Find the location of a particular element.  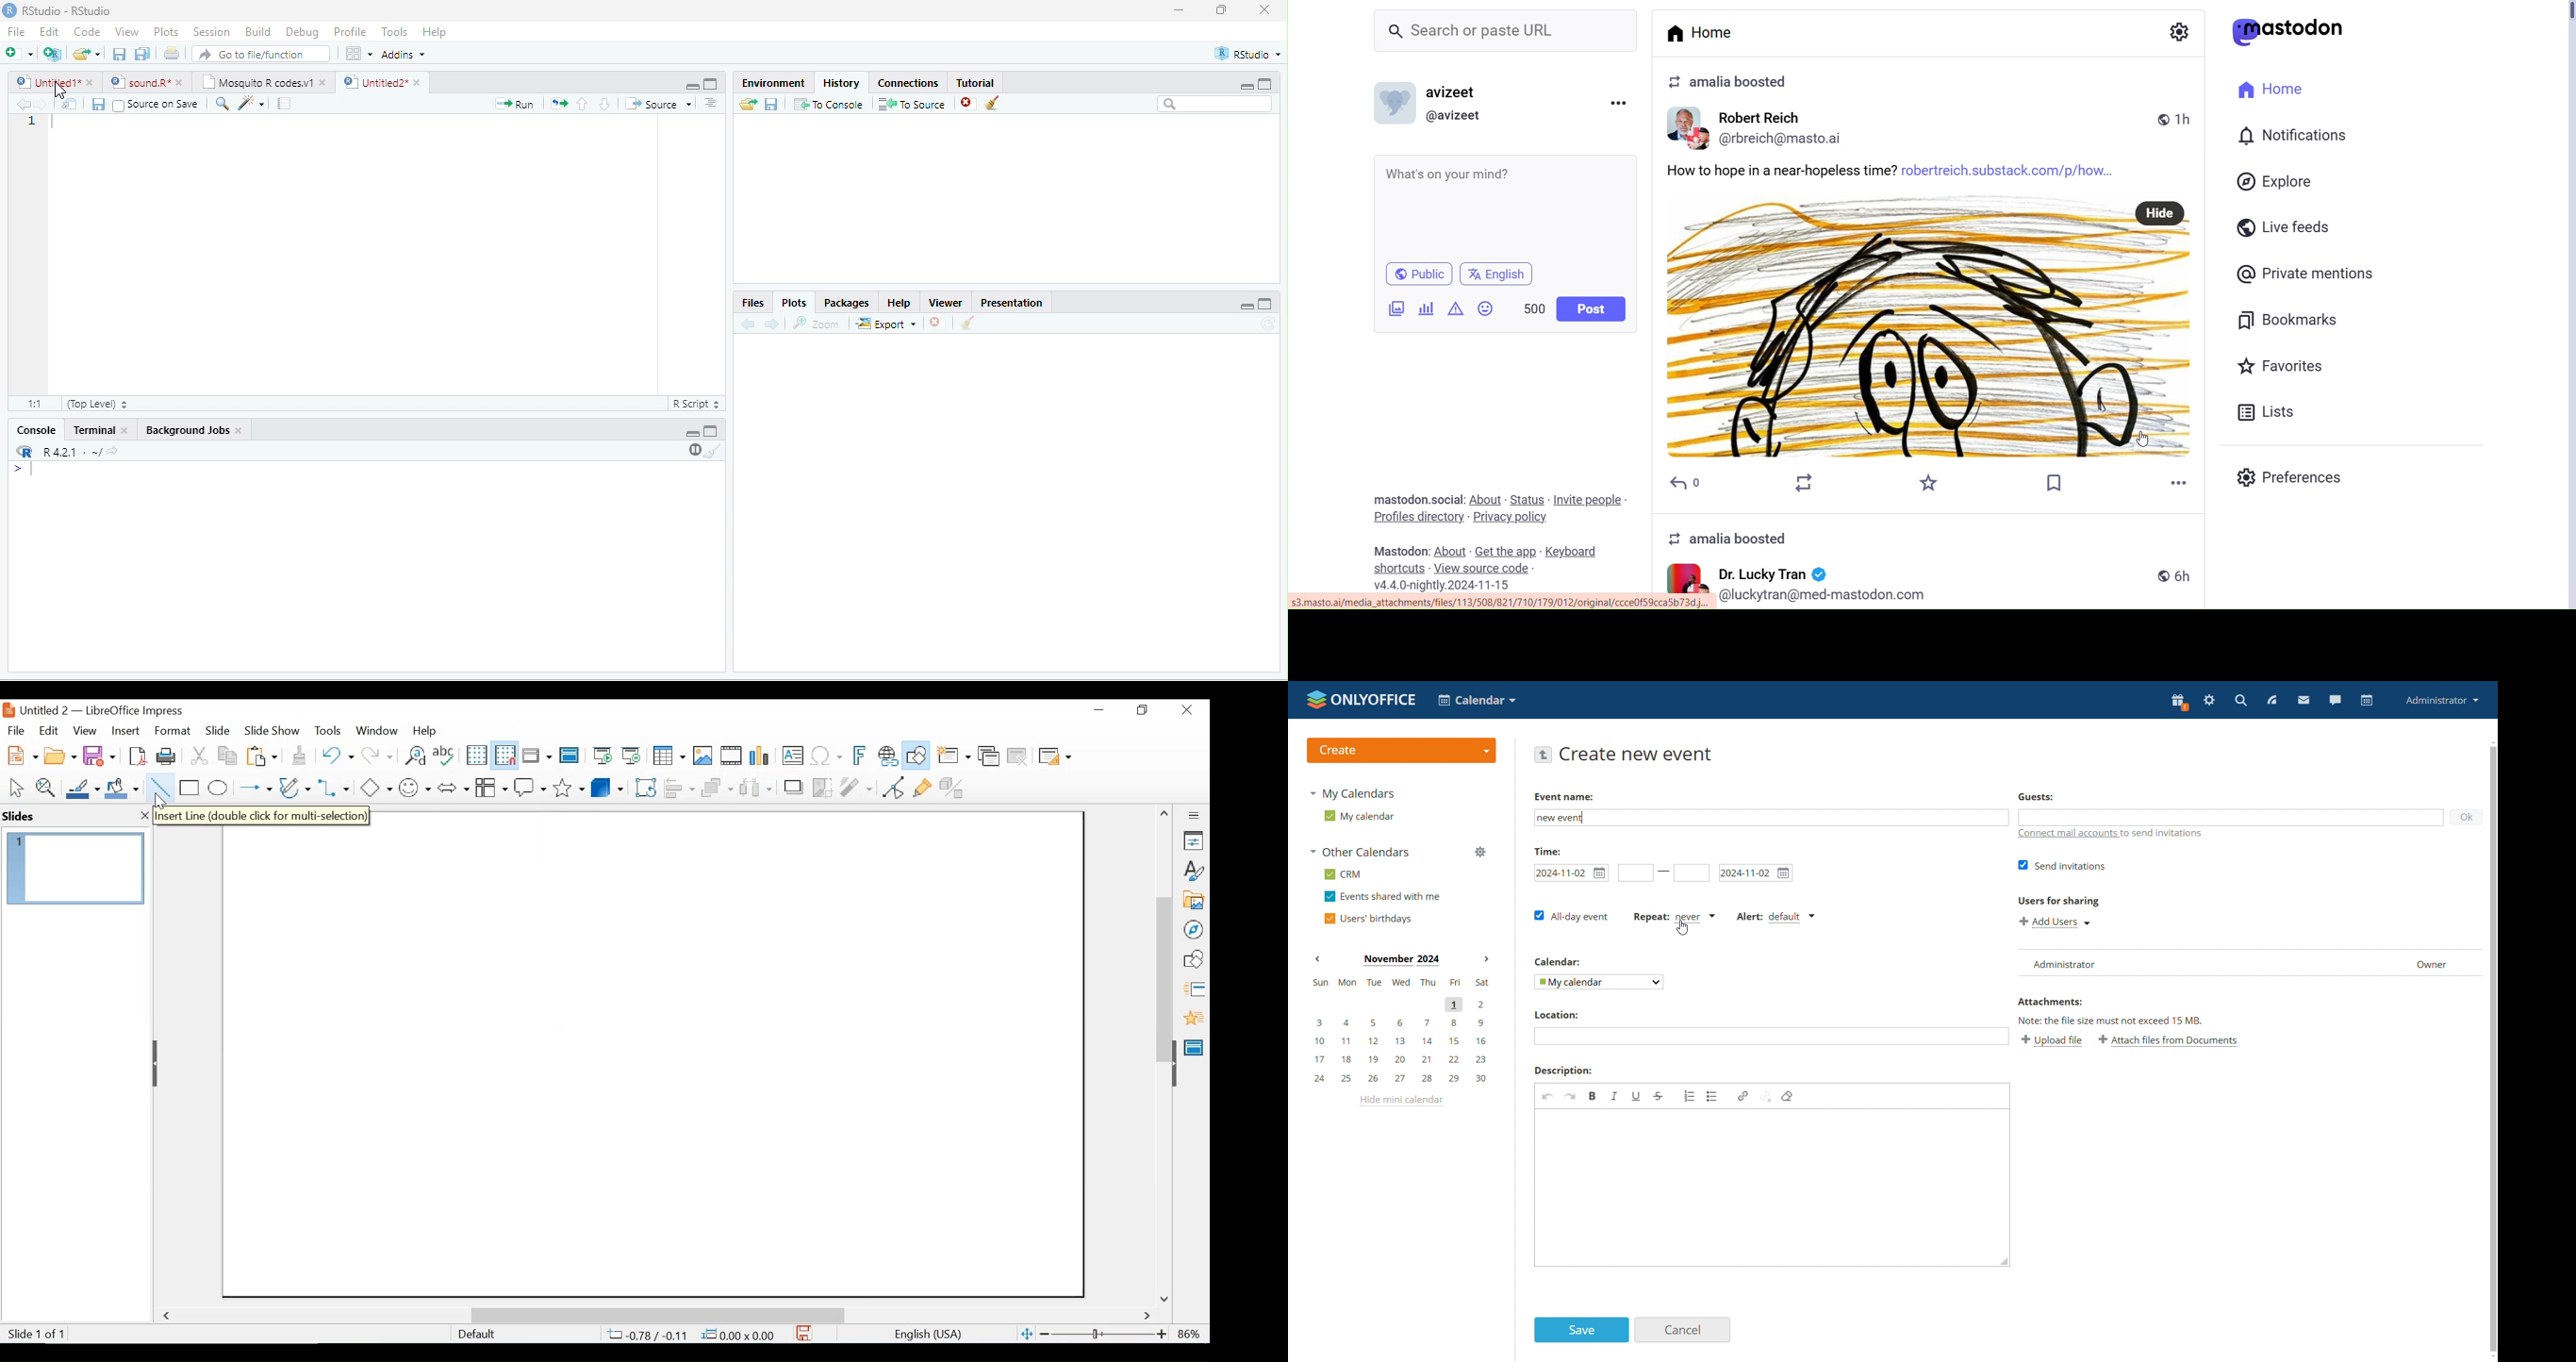

clear is located at coordinates (714, 451).